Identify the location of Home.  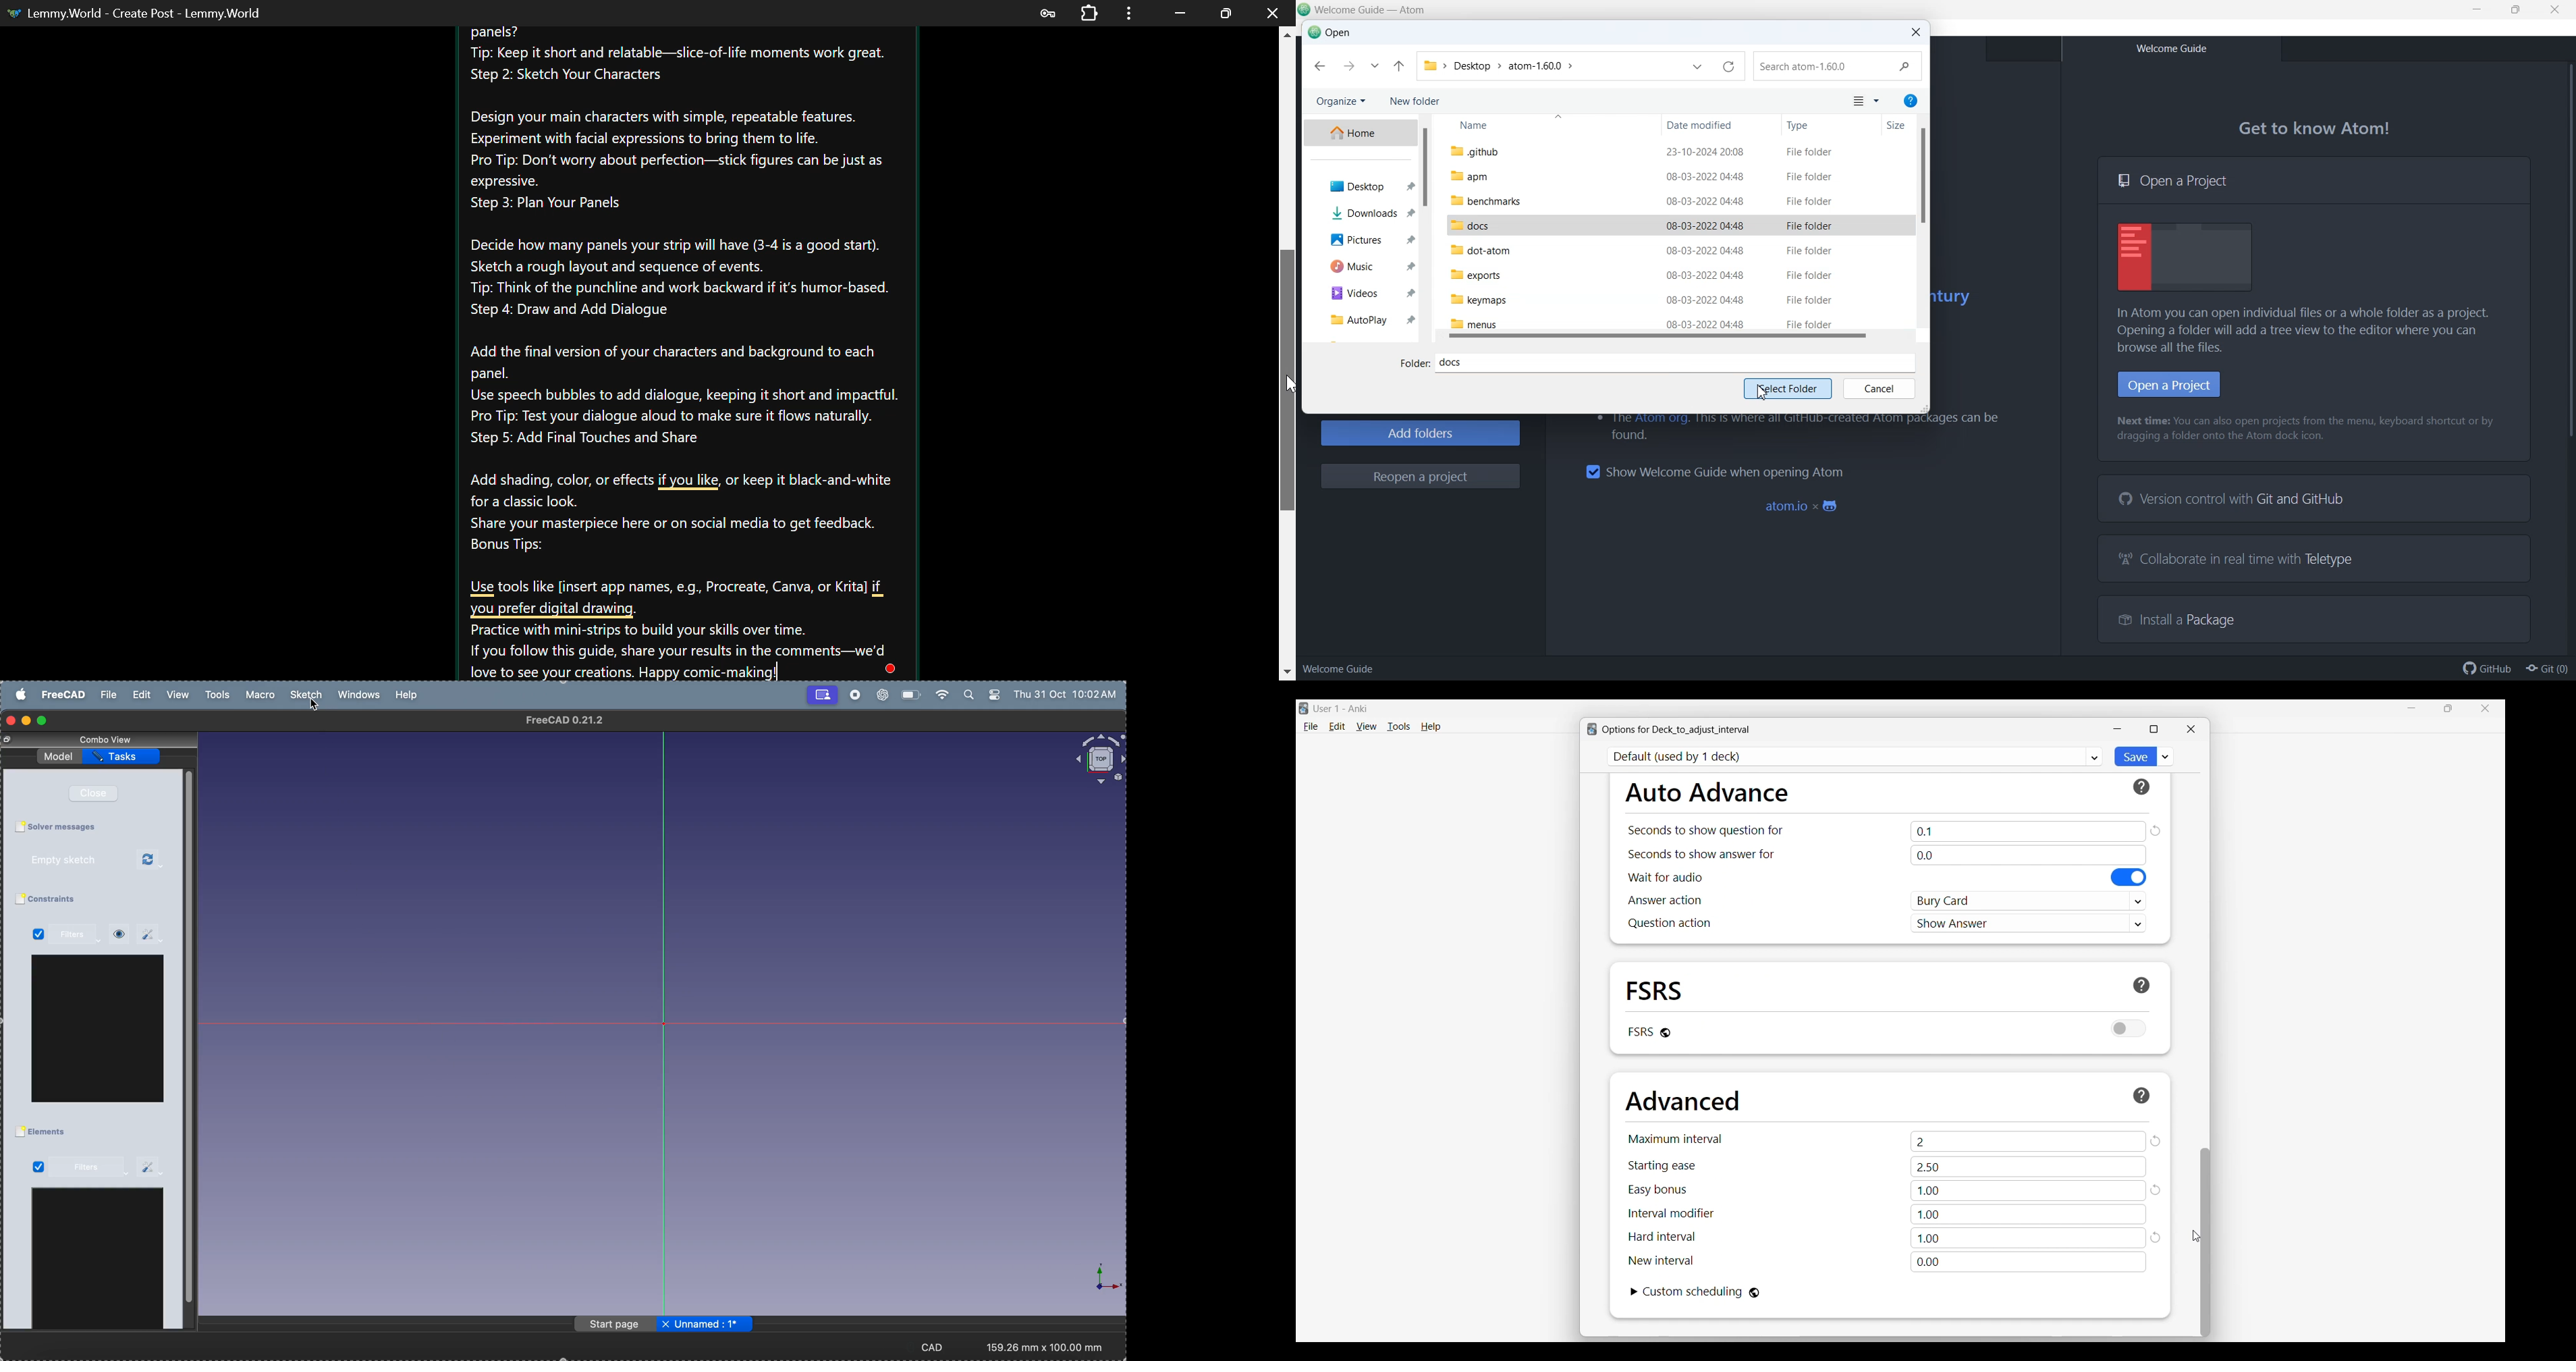
(1359, 133).